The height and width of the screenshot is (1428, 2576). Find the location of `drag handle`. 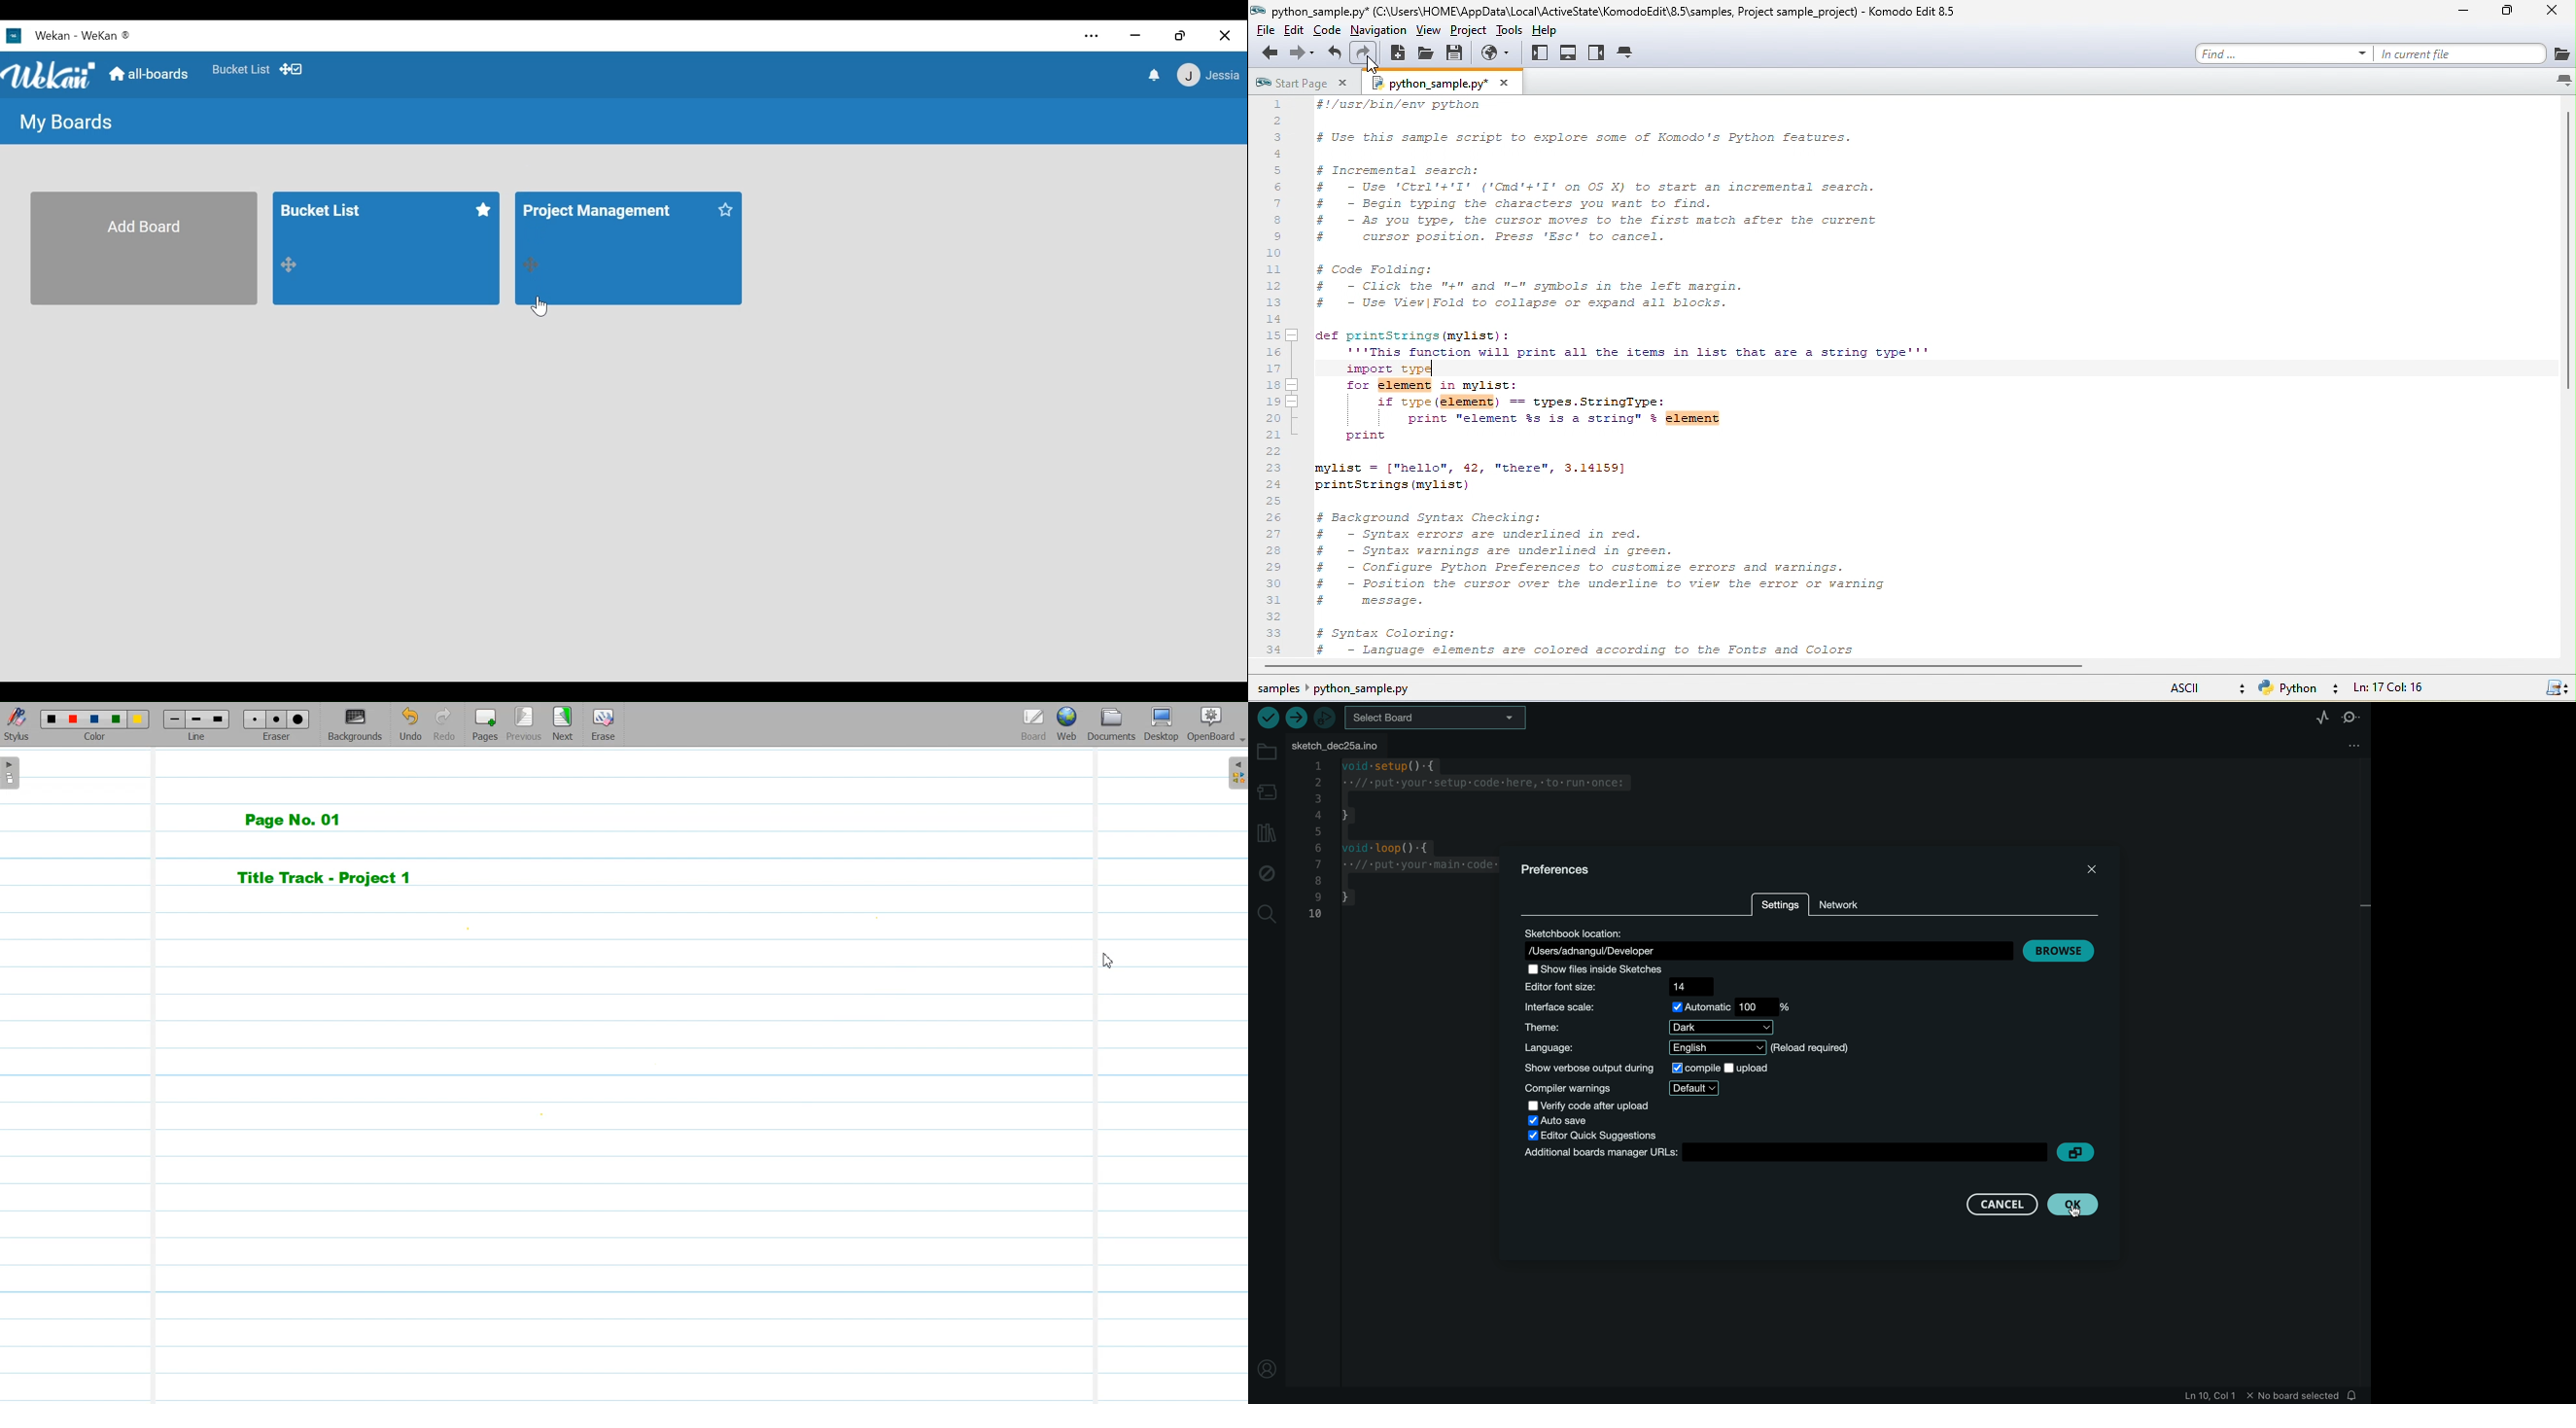

drag handle is located at coordinates (289, 266).